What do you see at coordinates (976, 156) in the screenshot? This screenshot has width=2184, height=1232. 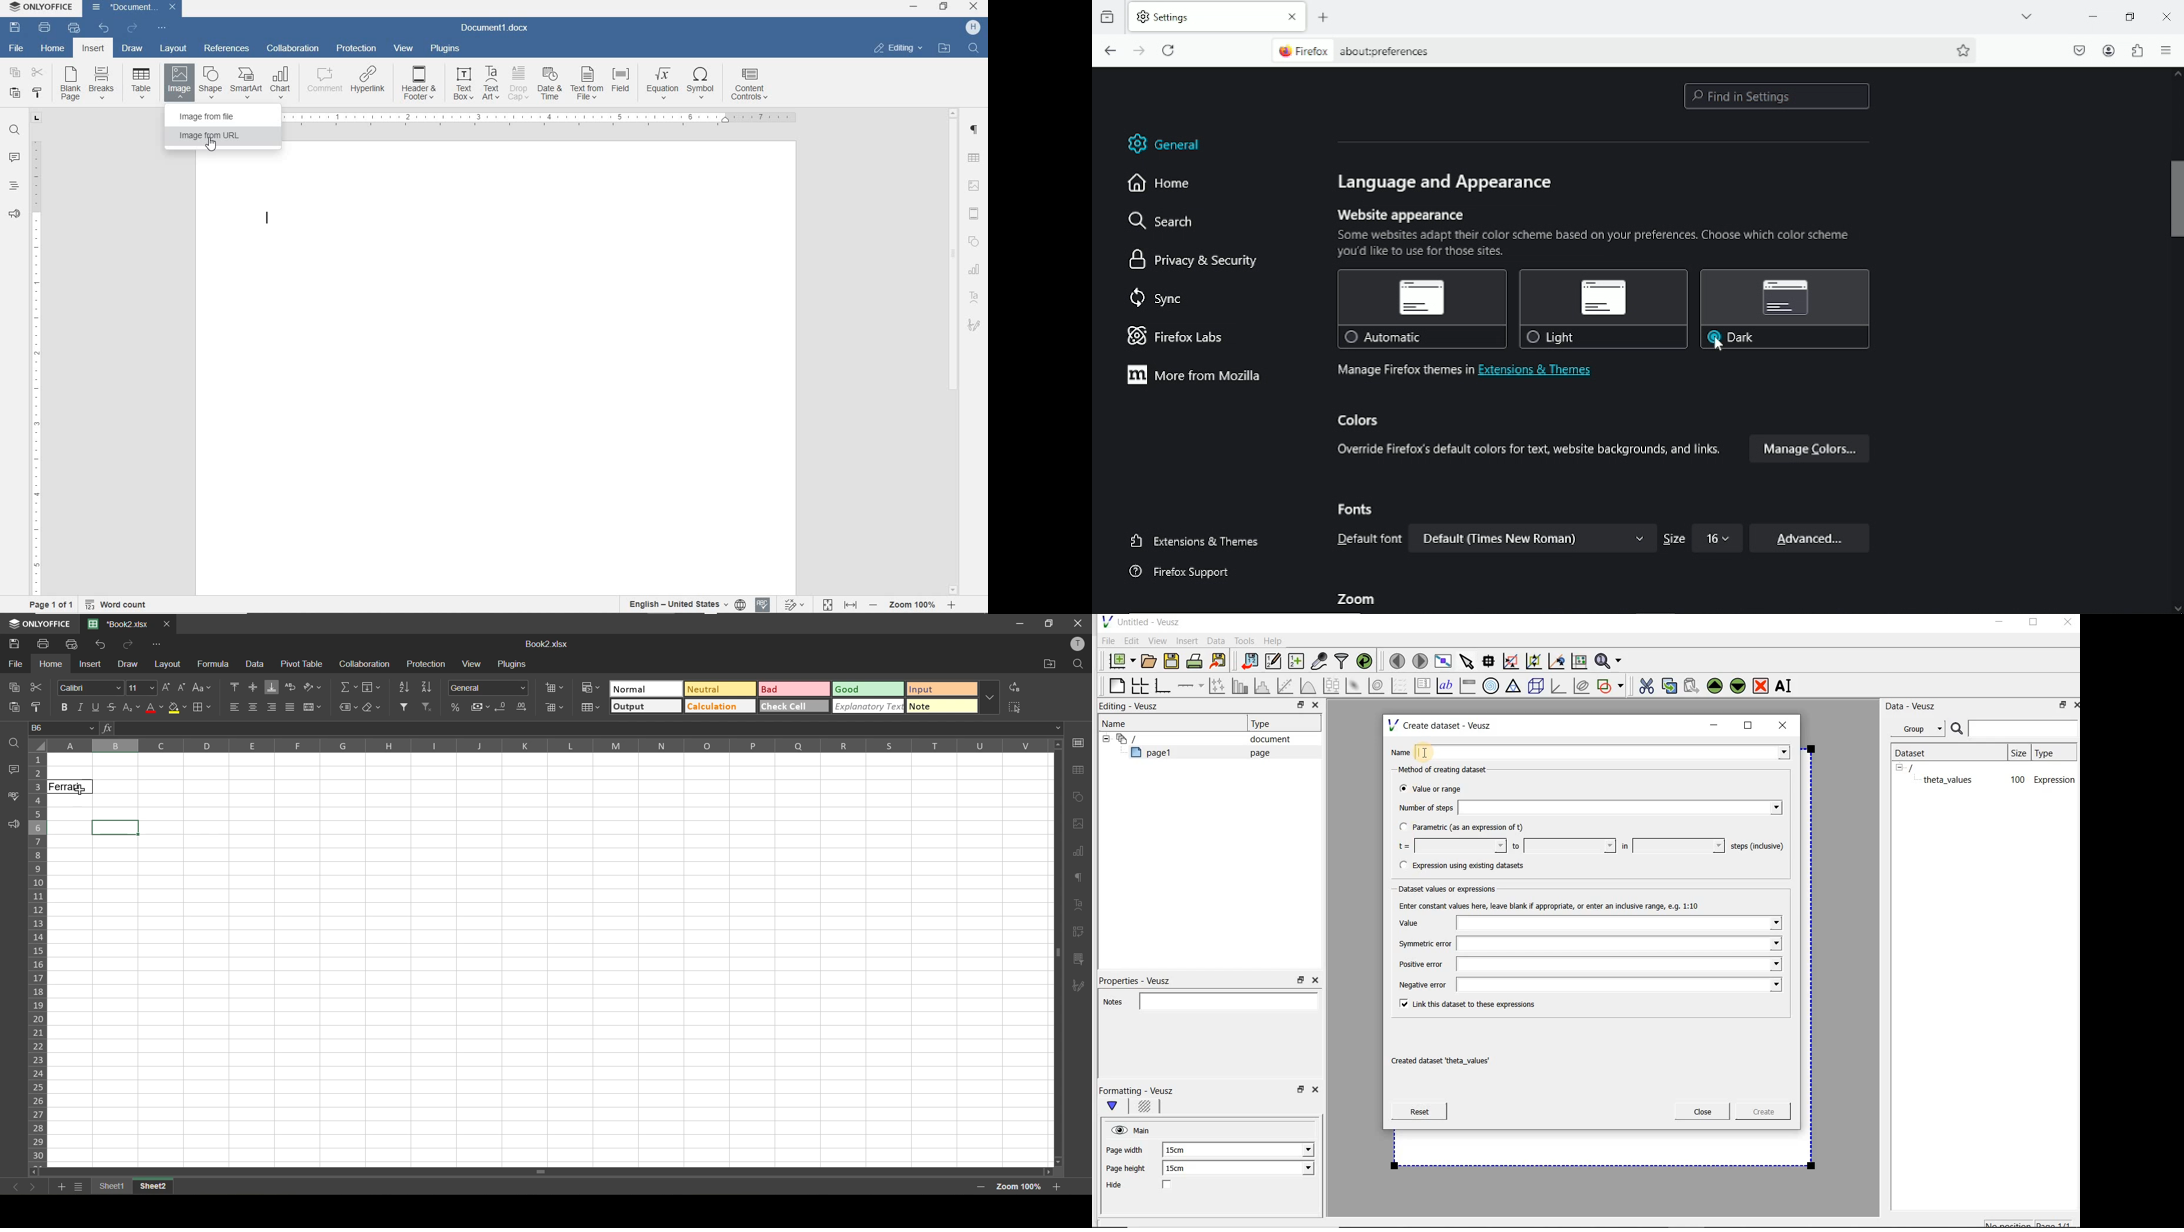 I see `table` at bounding box center [976, 156].